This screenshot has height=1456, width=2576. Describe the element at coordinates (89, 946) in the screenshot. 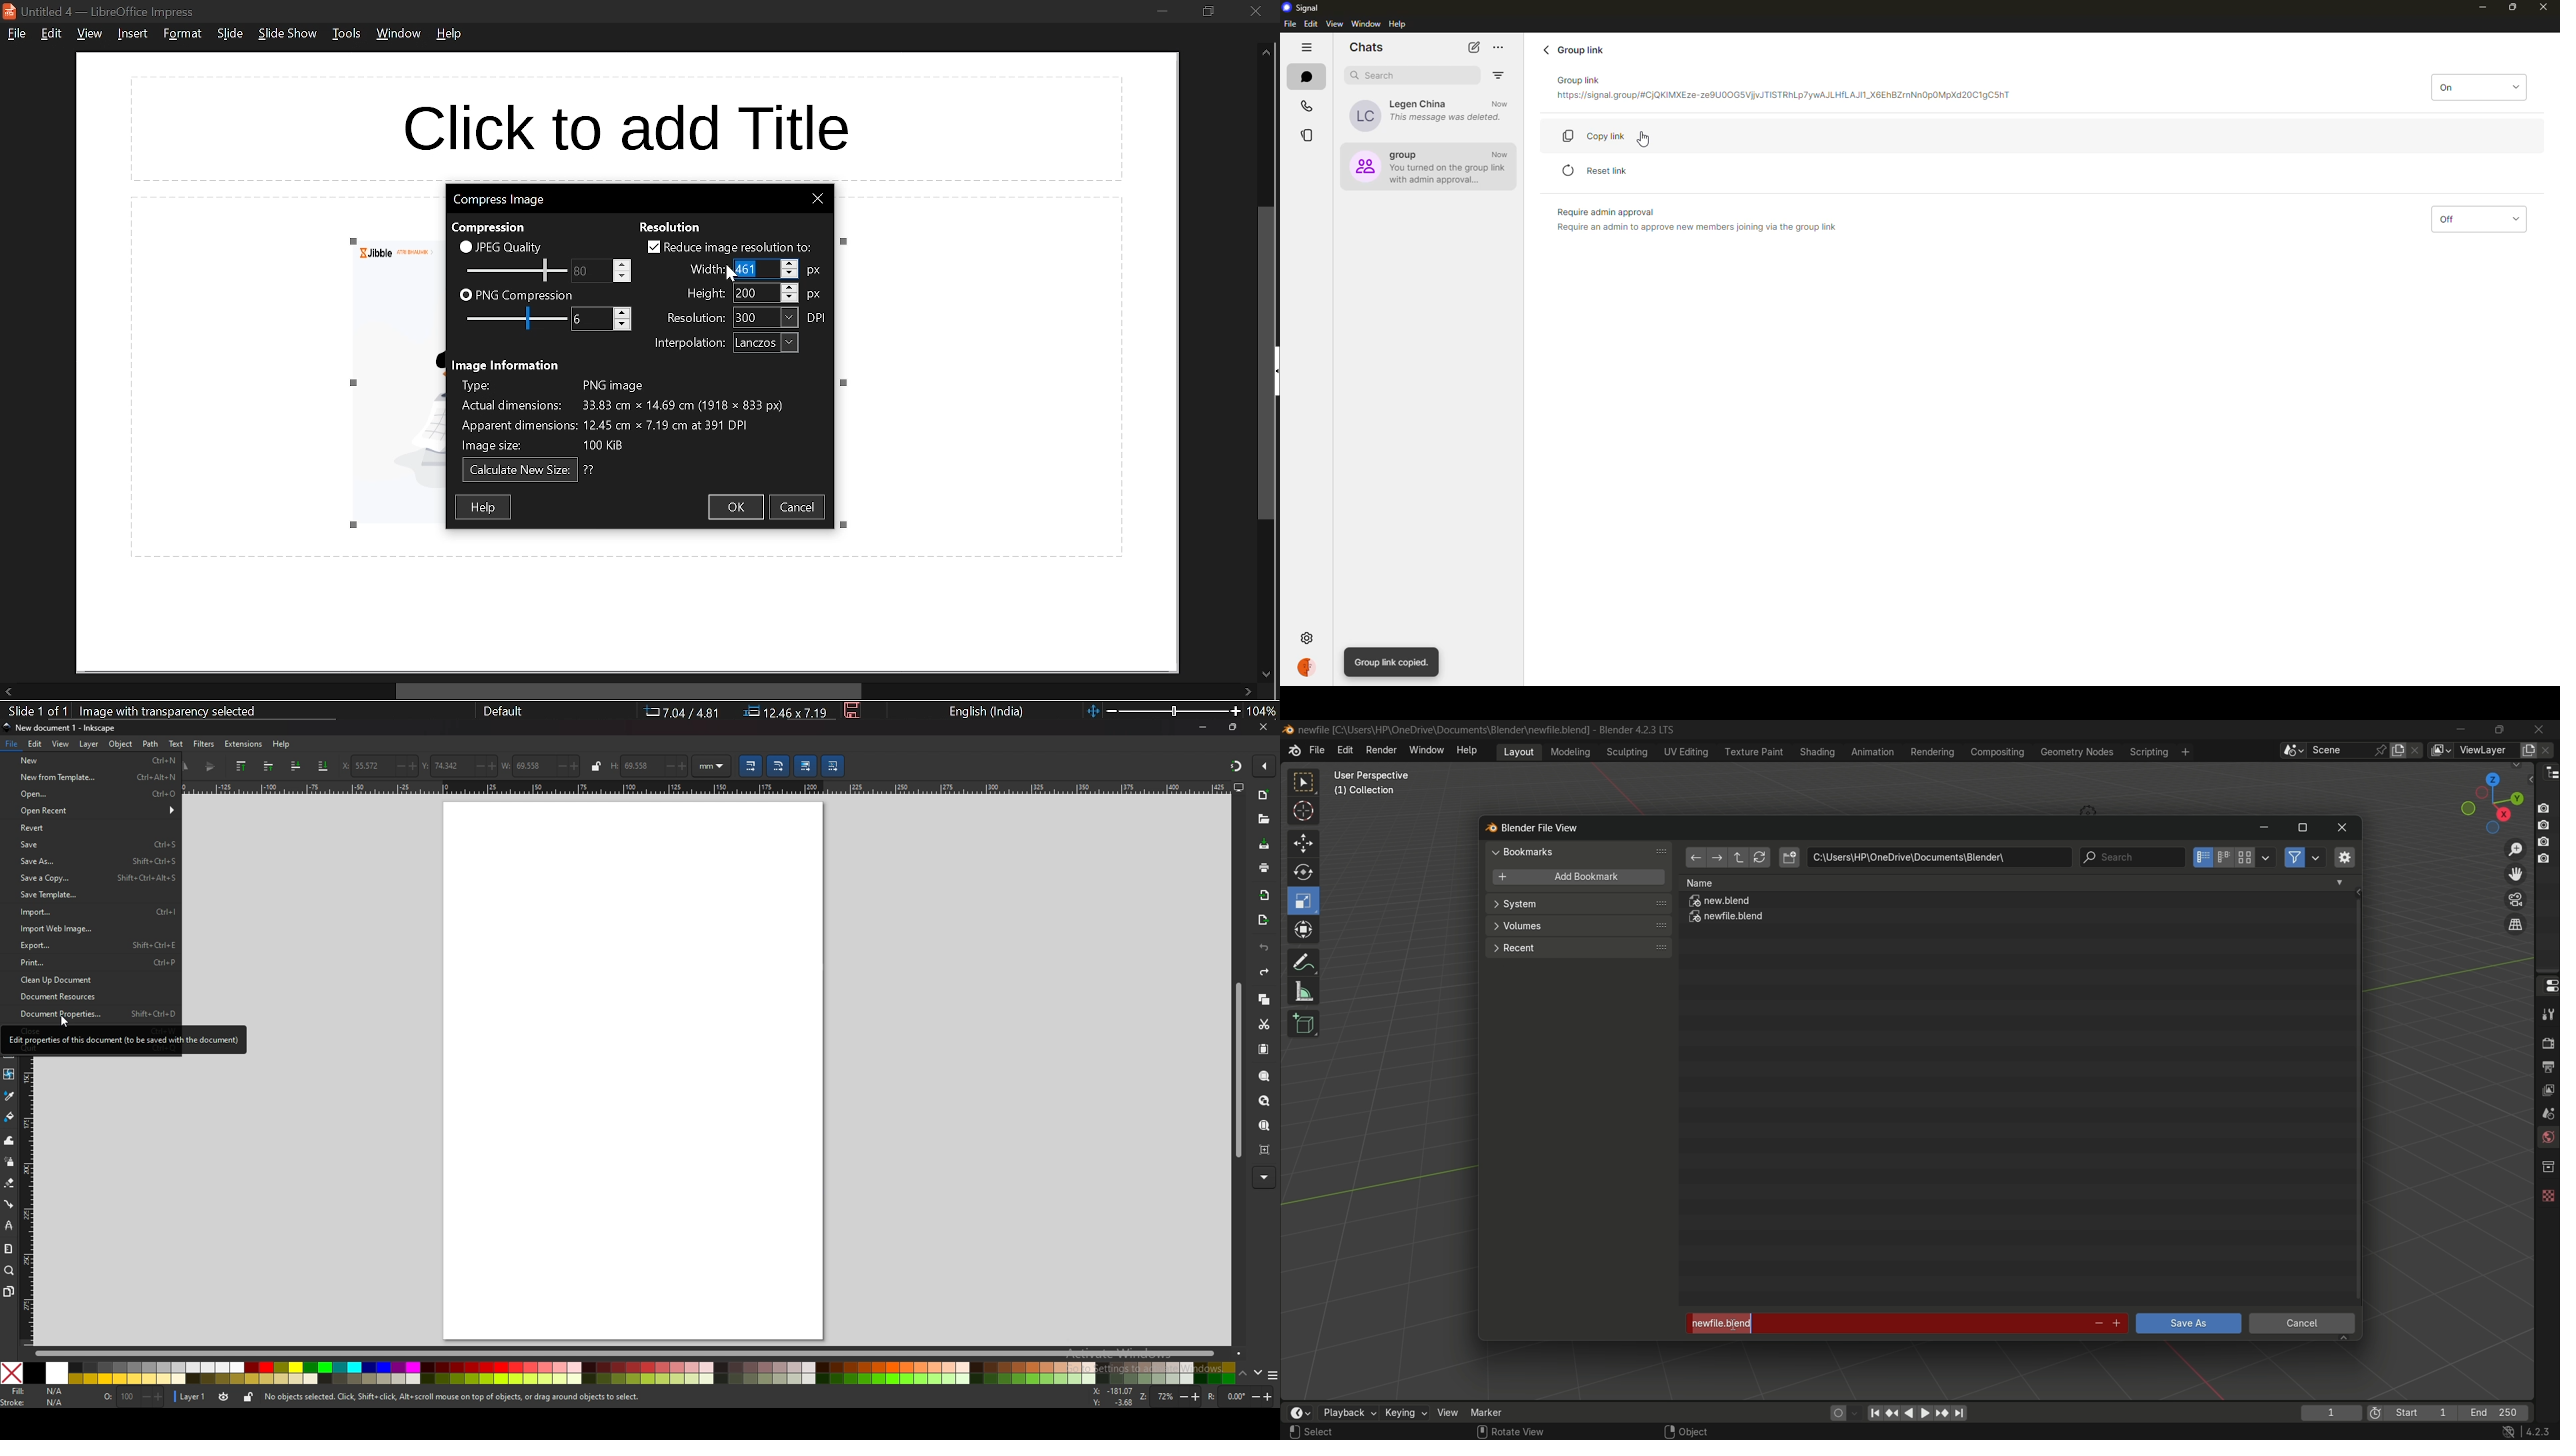

I see `export` at that location.